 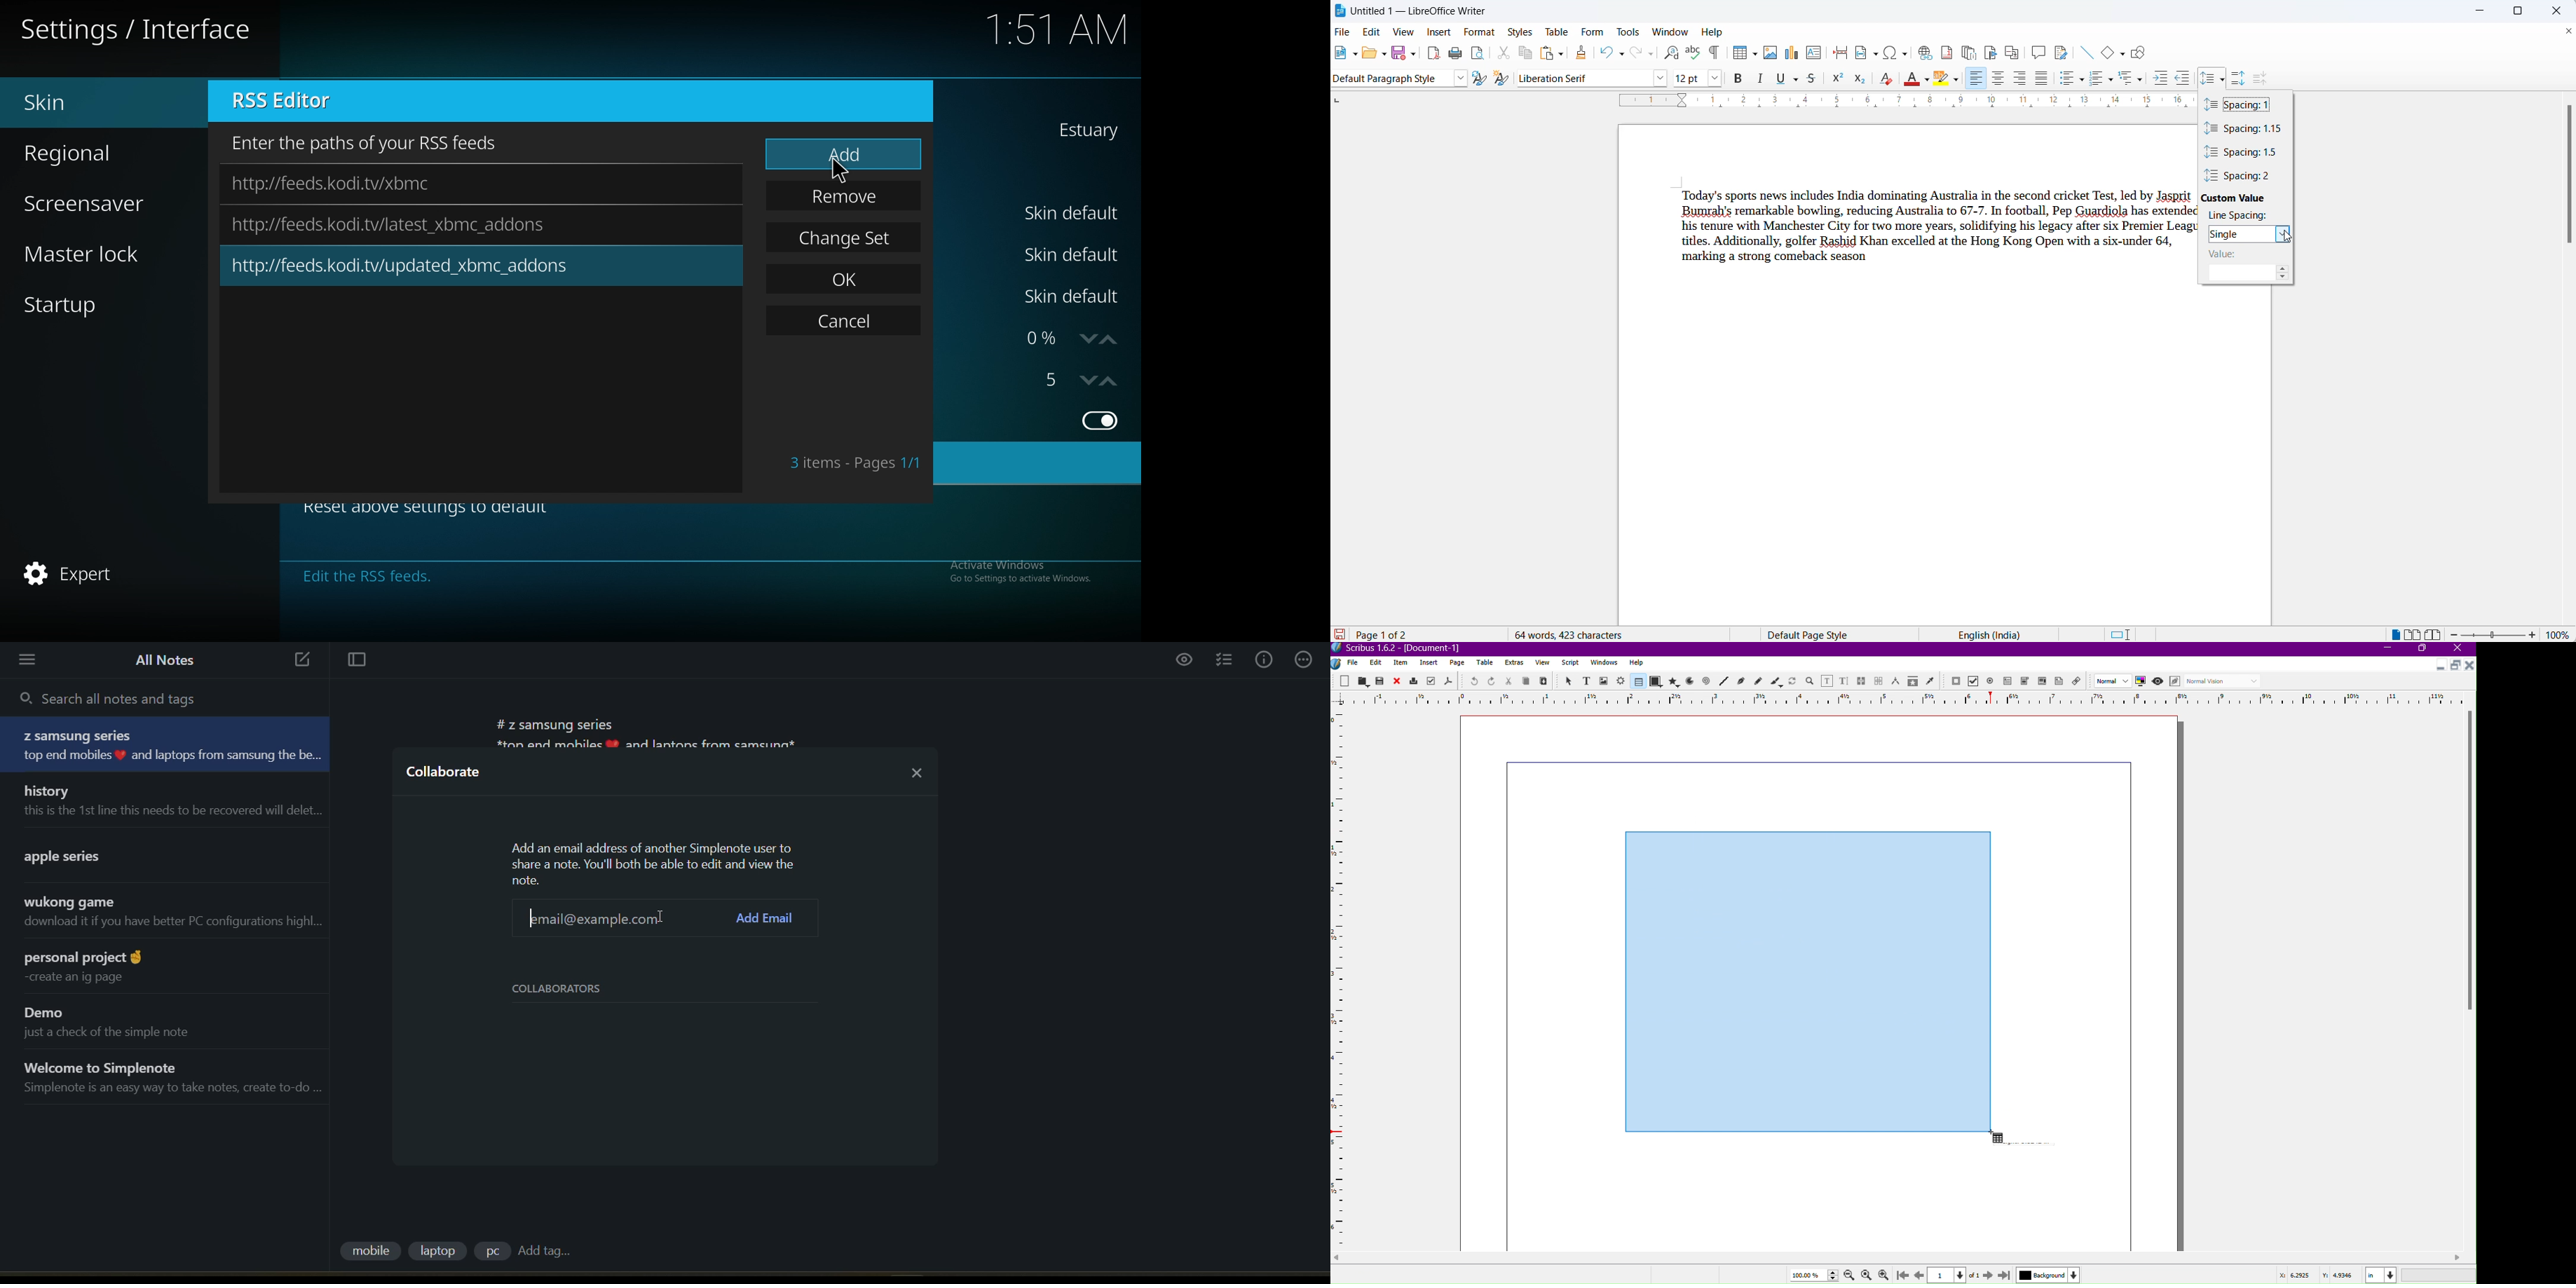 I want to click on justified, so click(x=2041, y=79).